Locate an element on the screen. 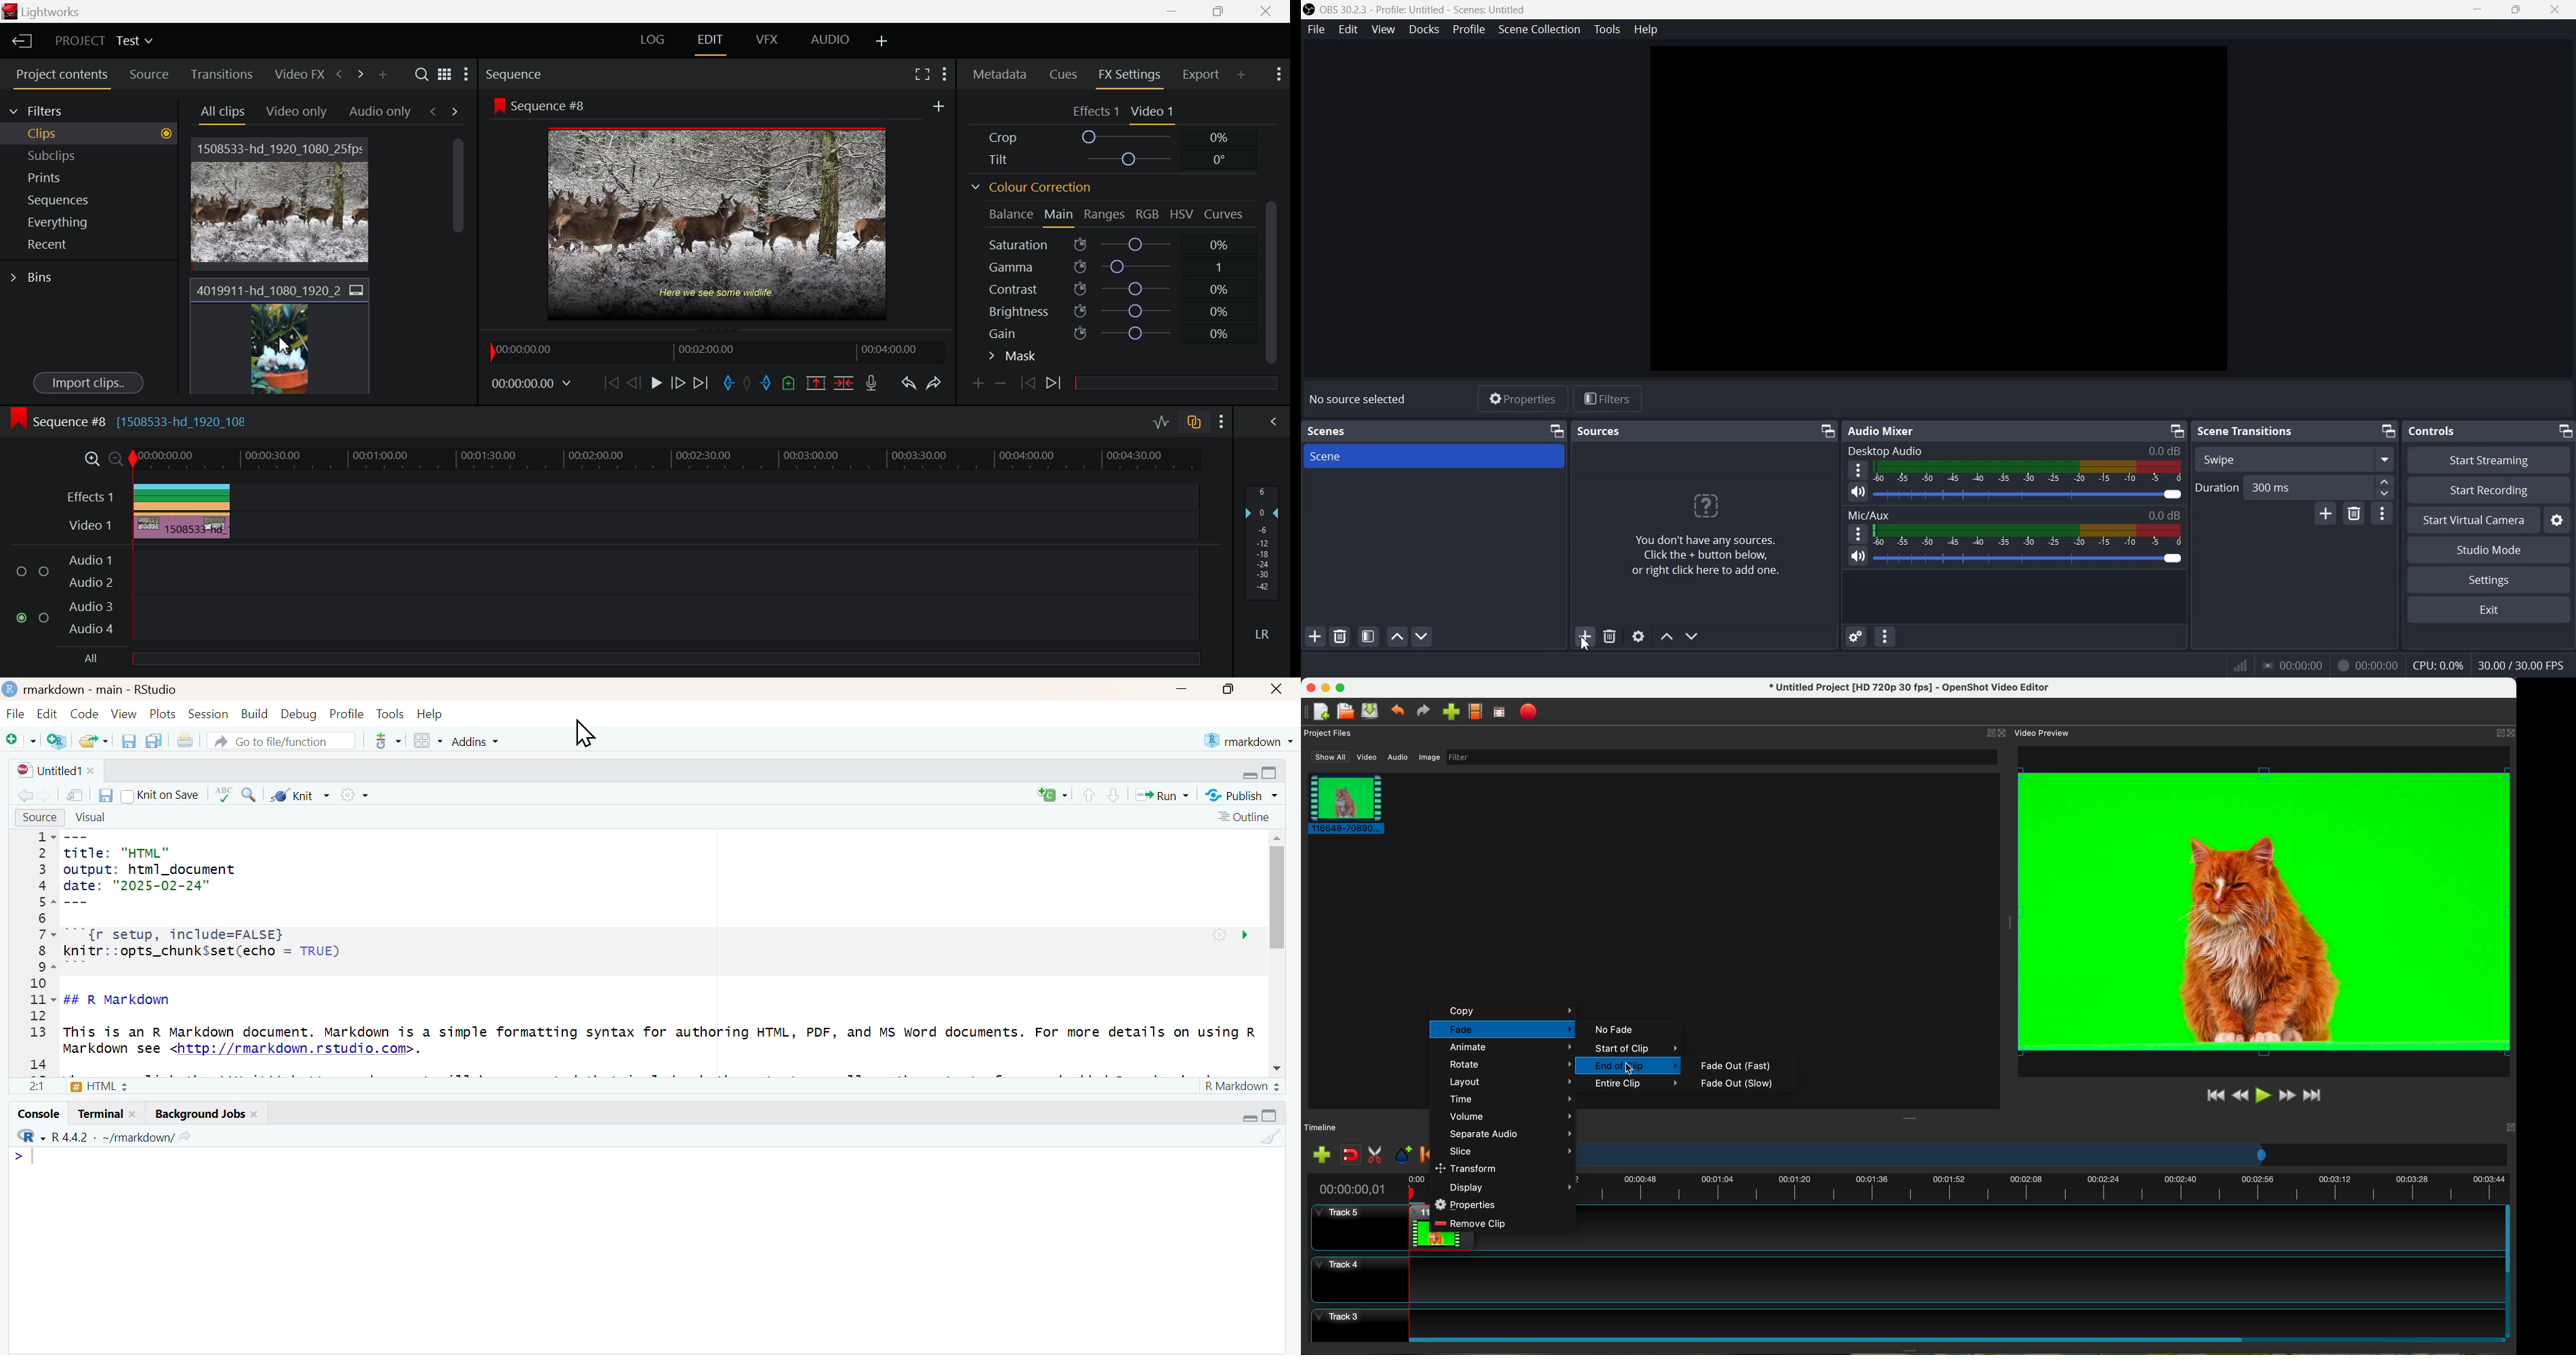  Clips Tab Open is located at coordinates (92, 133).